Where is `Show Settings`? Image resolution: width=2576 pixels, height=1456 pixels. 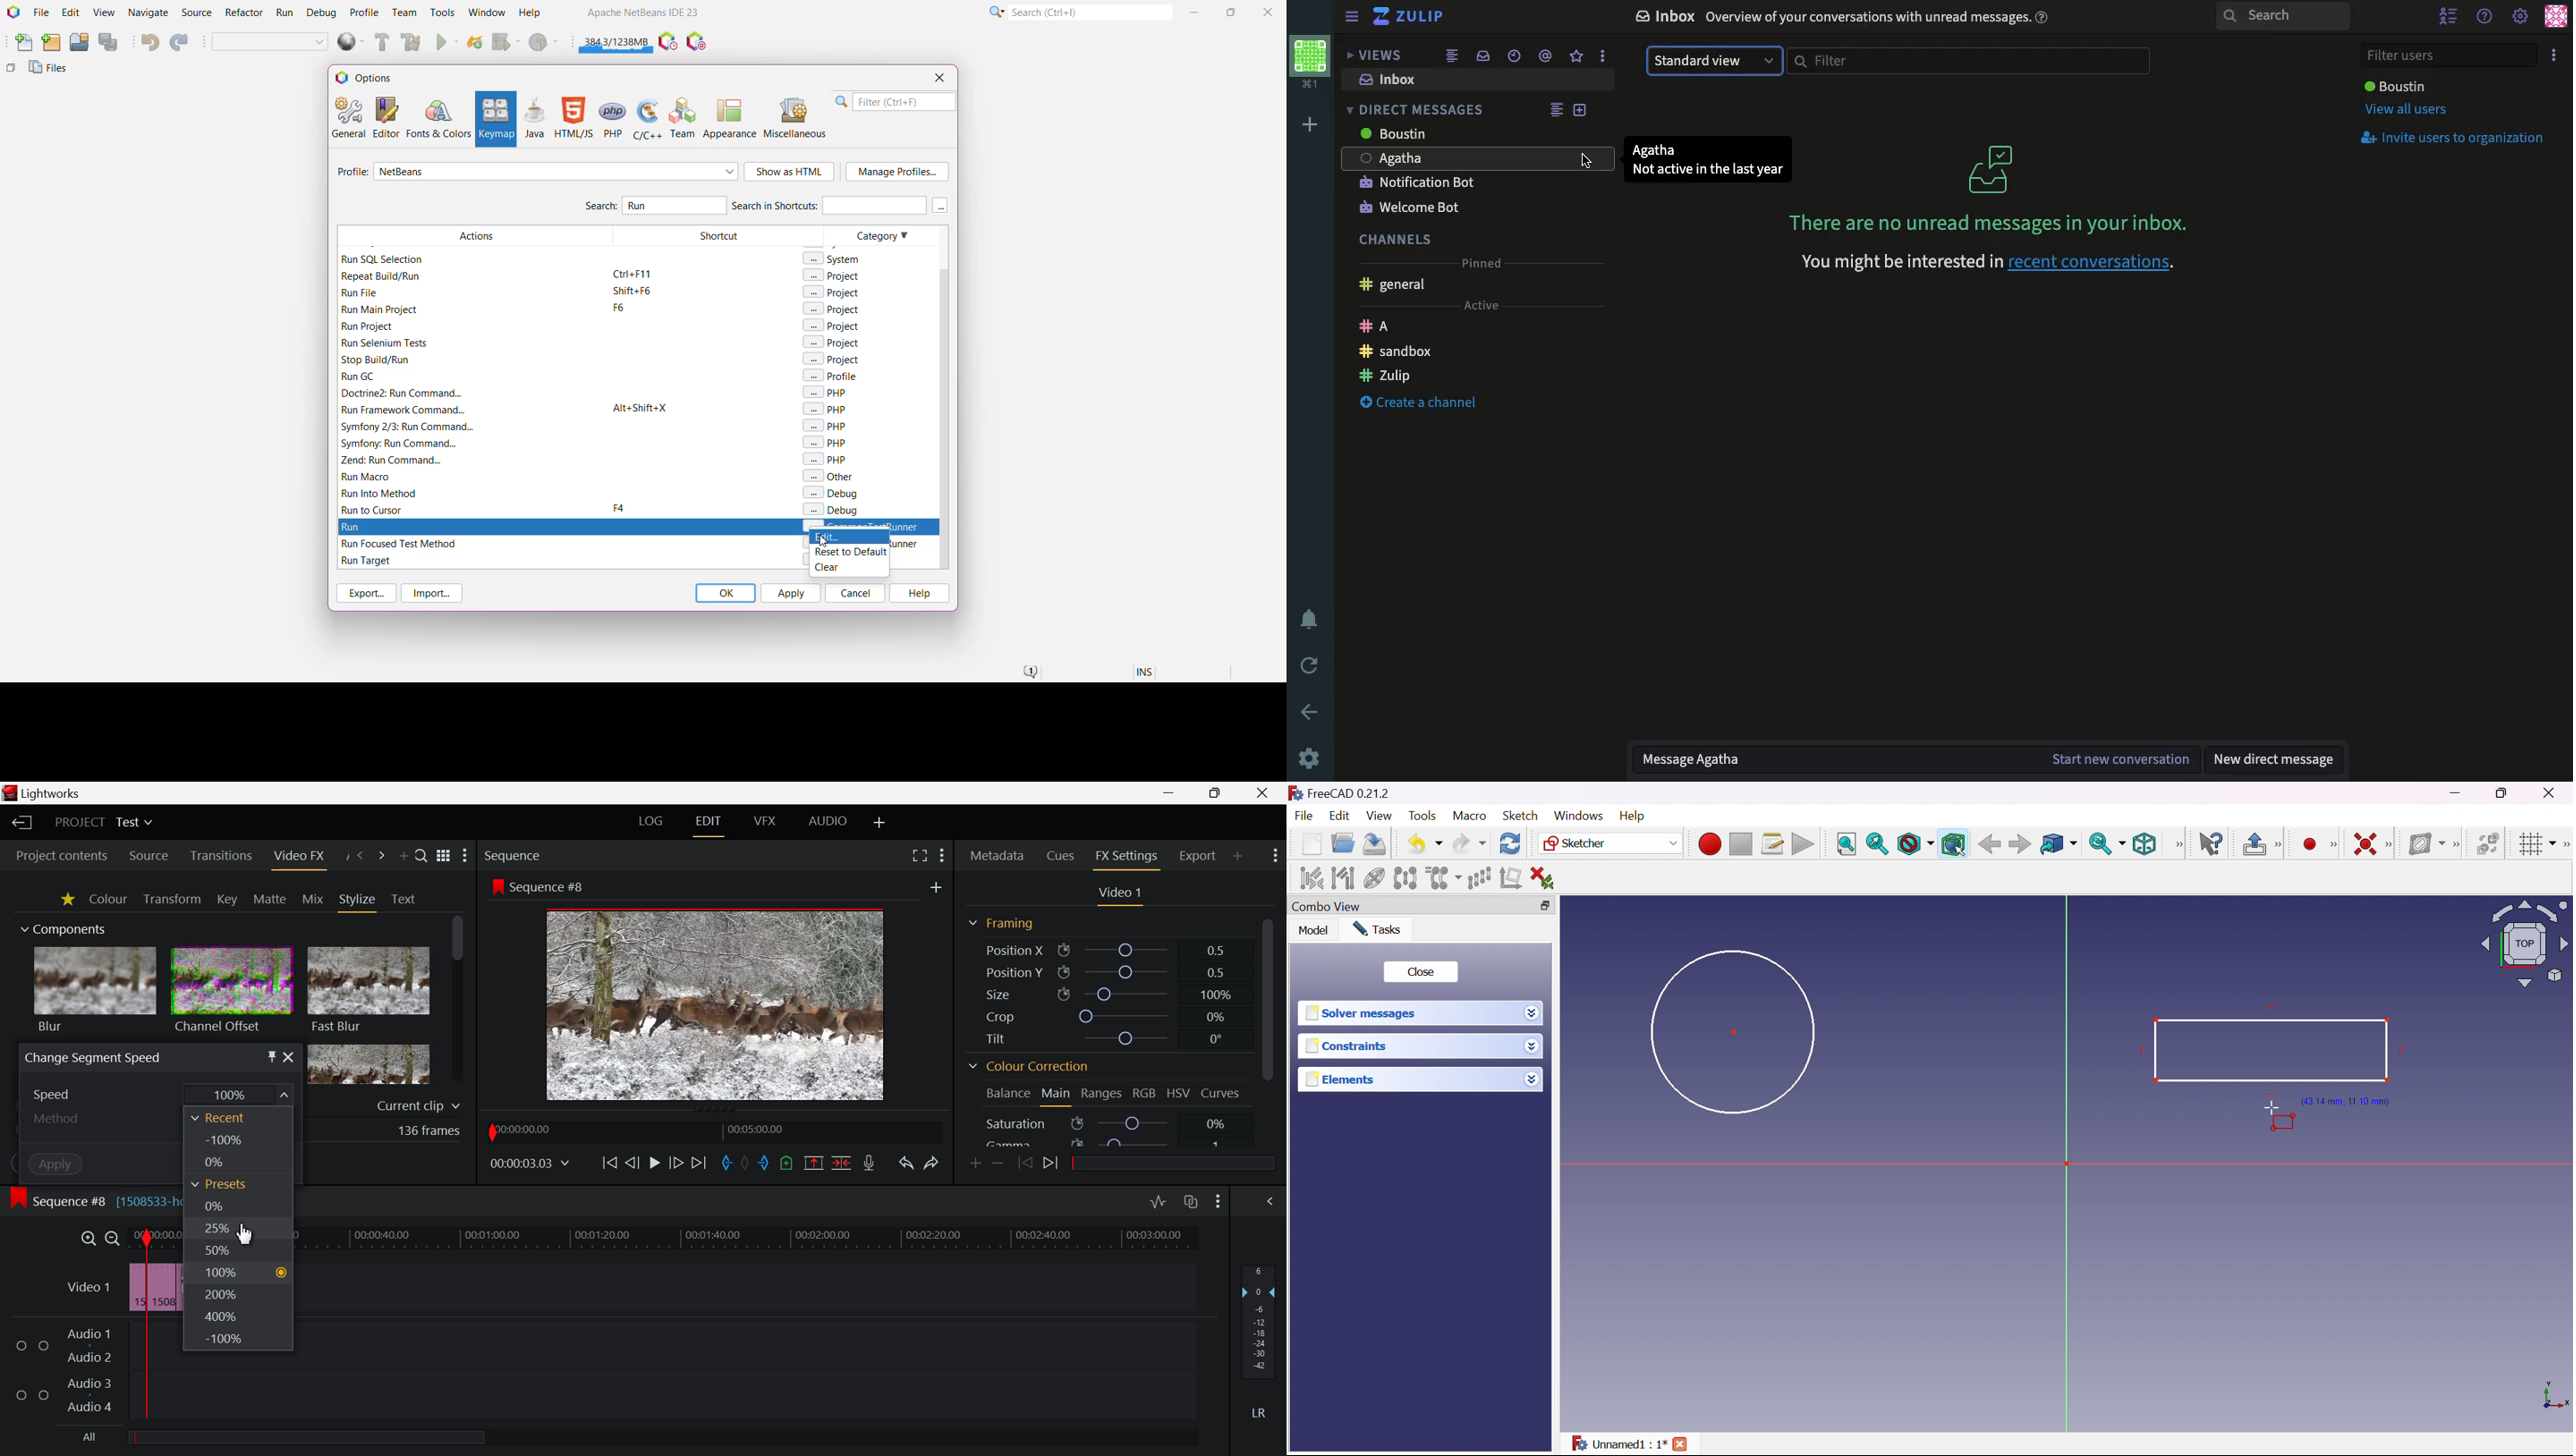
Show Settings is located at coordinates (465, 856).